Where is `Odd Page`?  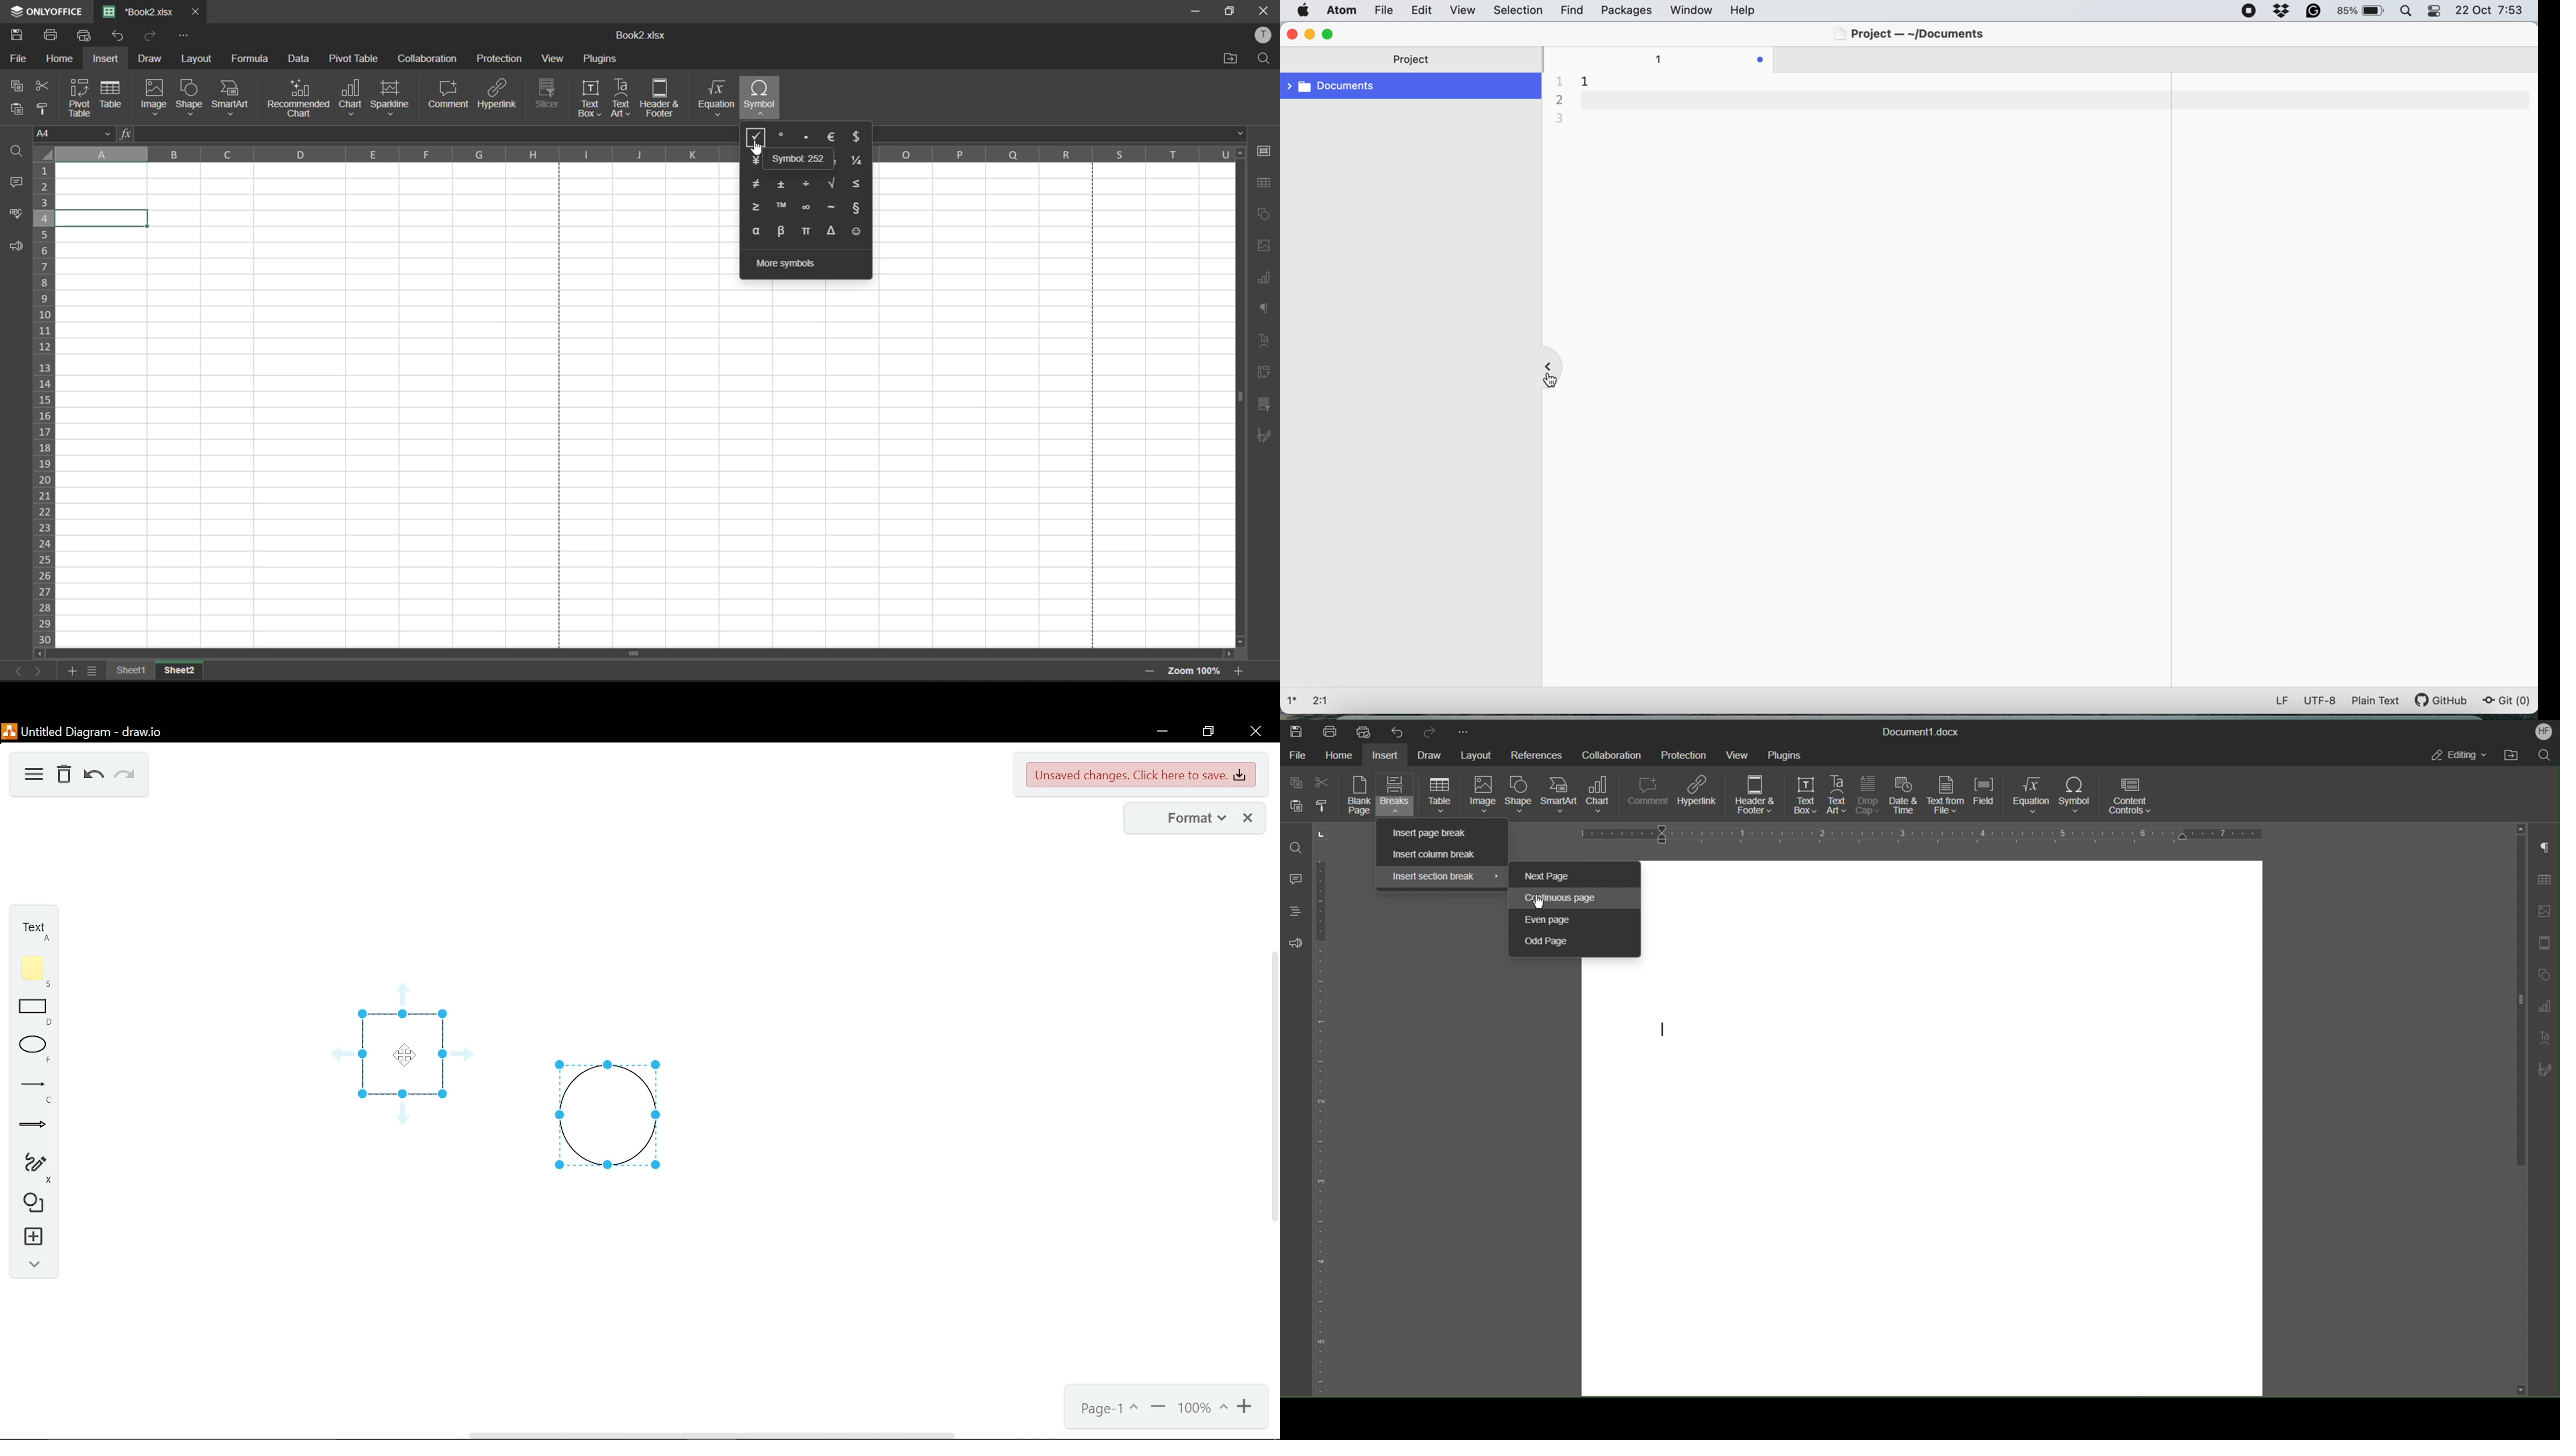 Odd Page is located at coordinates (1550, 942).